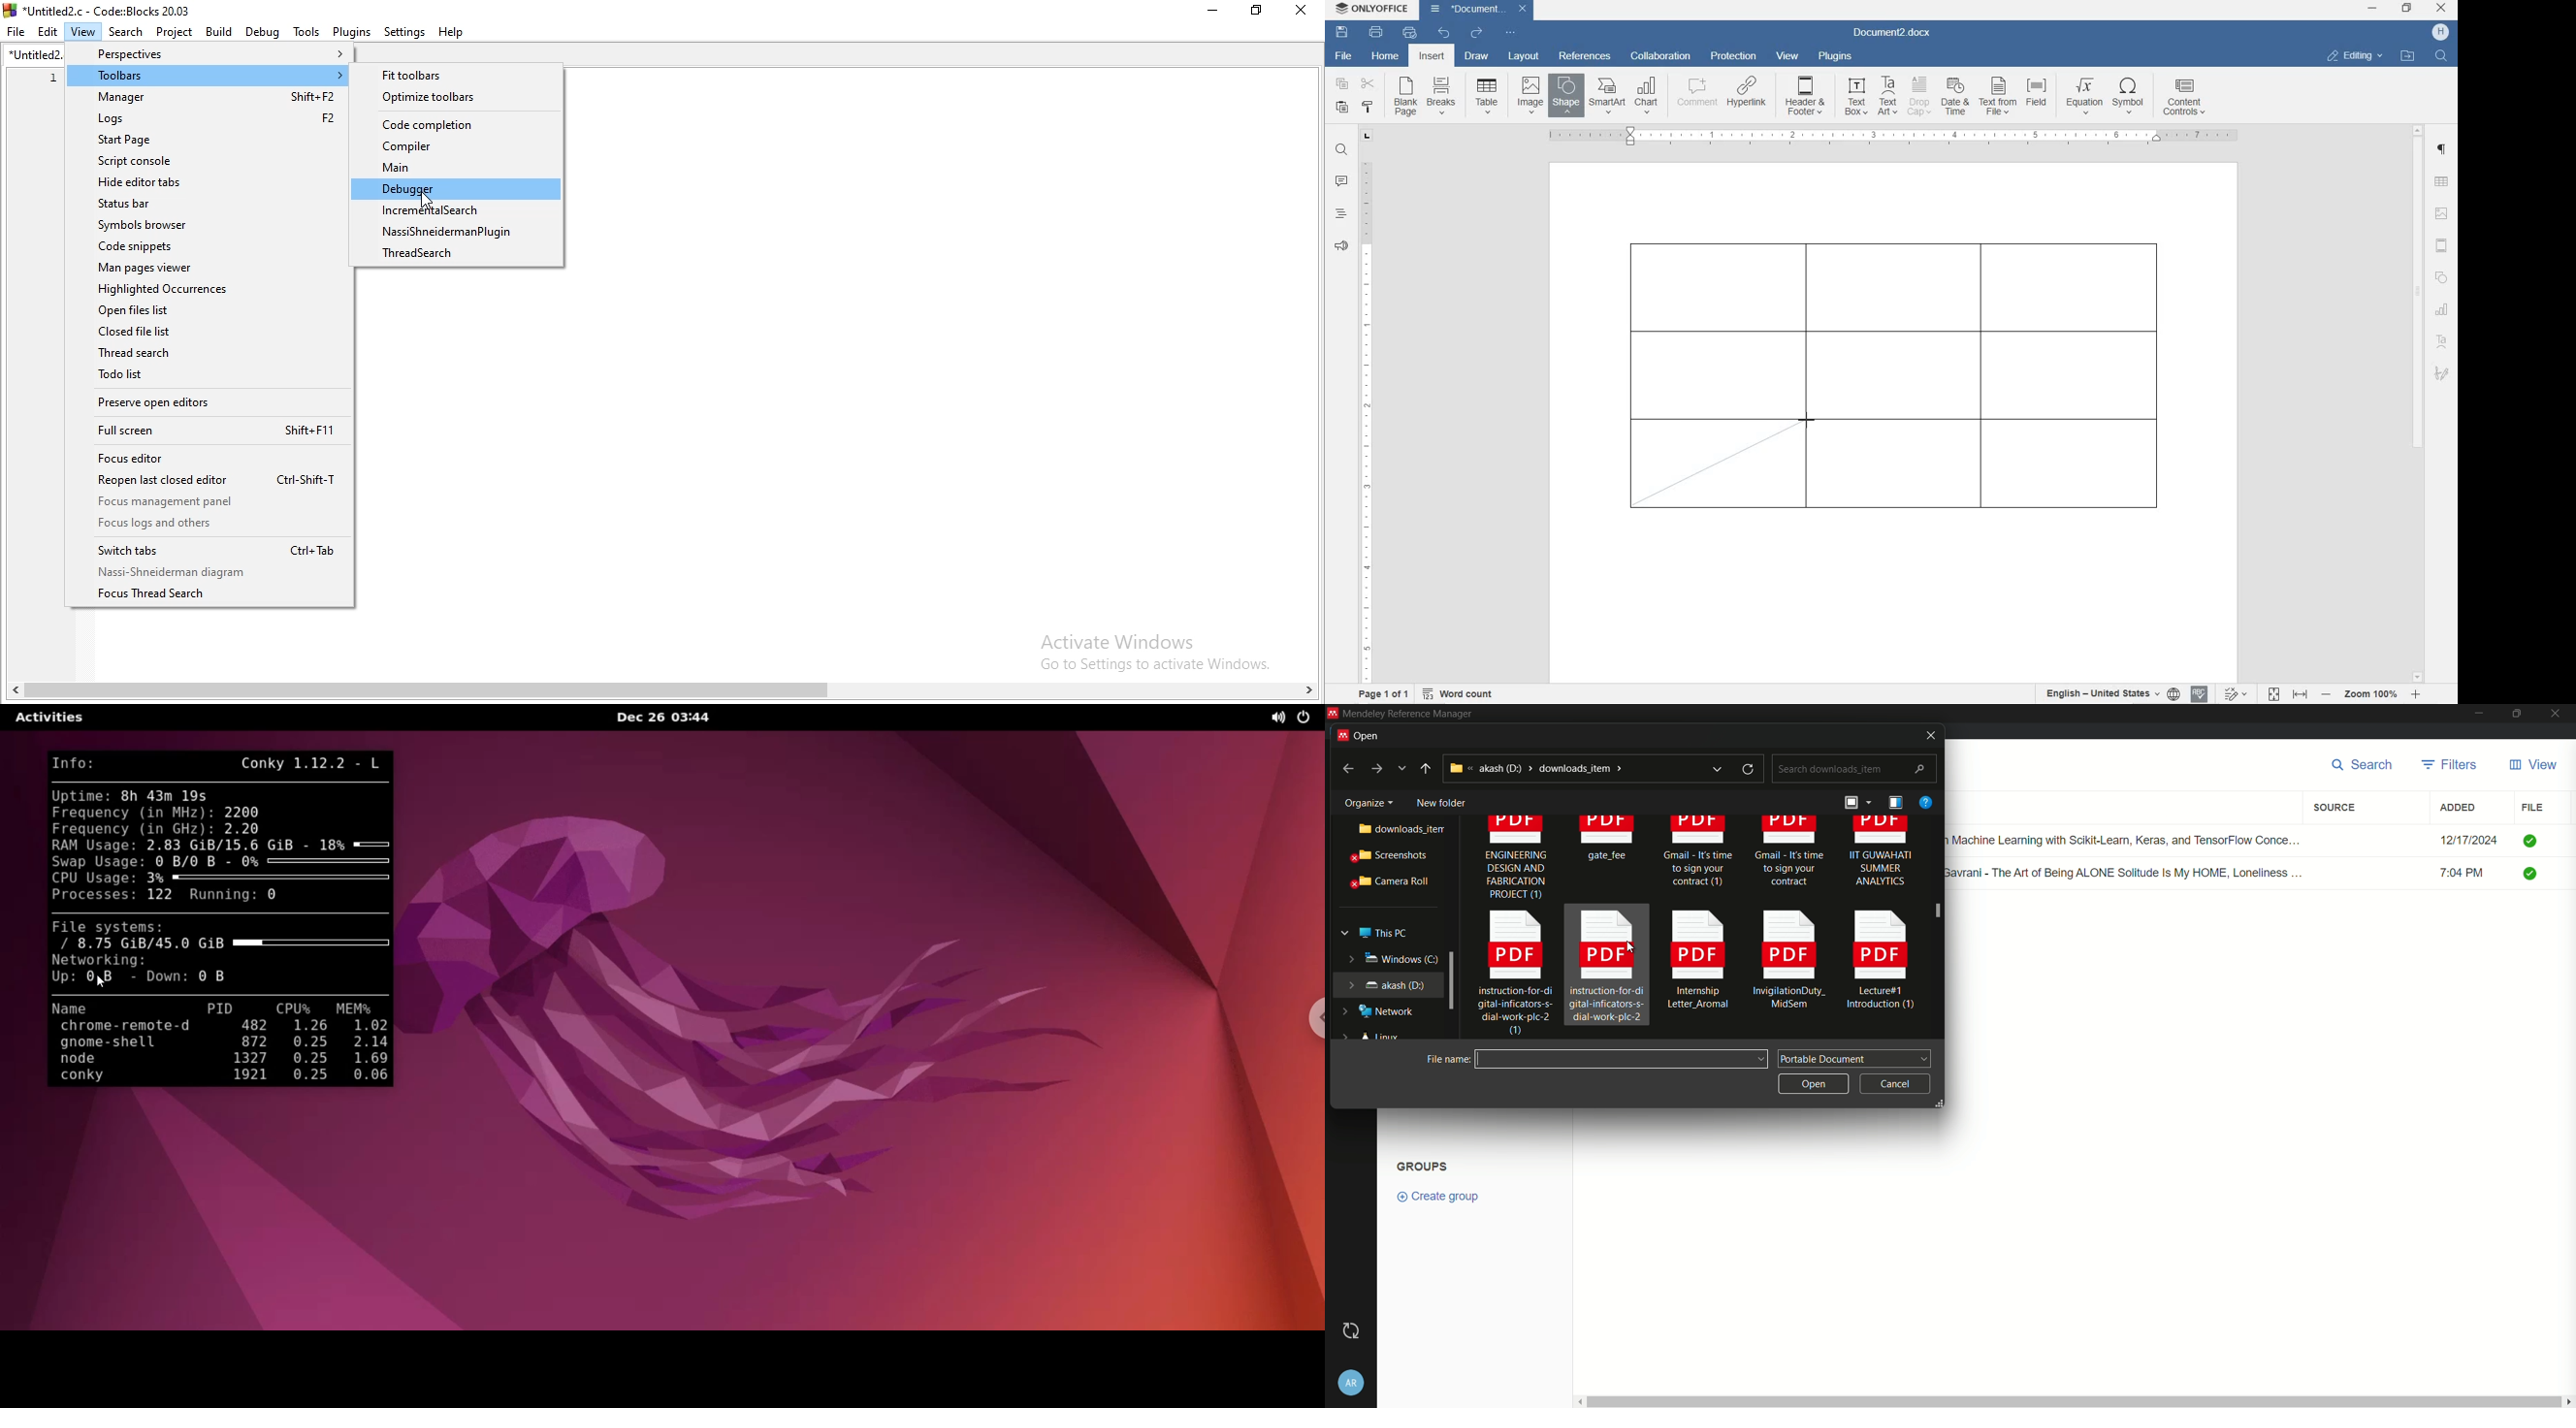 The width and height of the screenshot is (2576, 1428). Describe the element at coordinates (1384, 958) in the screenshot. I see `windows (c:)` at that location.